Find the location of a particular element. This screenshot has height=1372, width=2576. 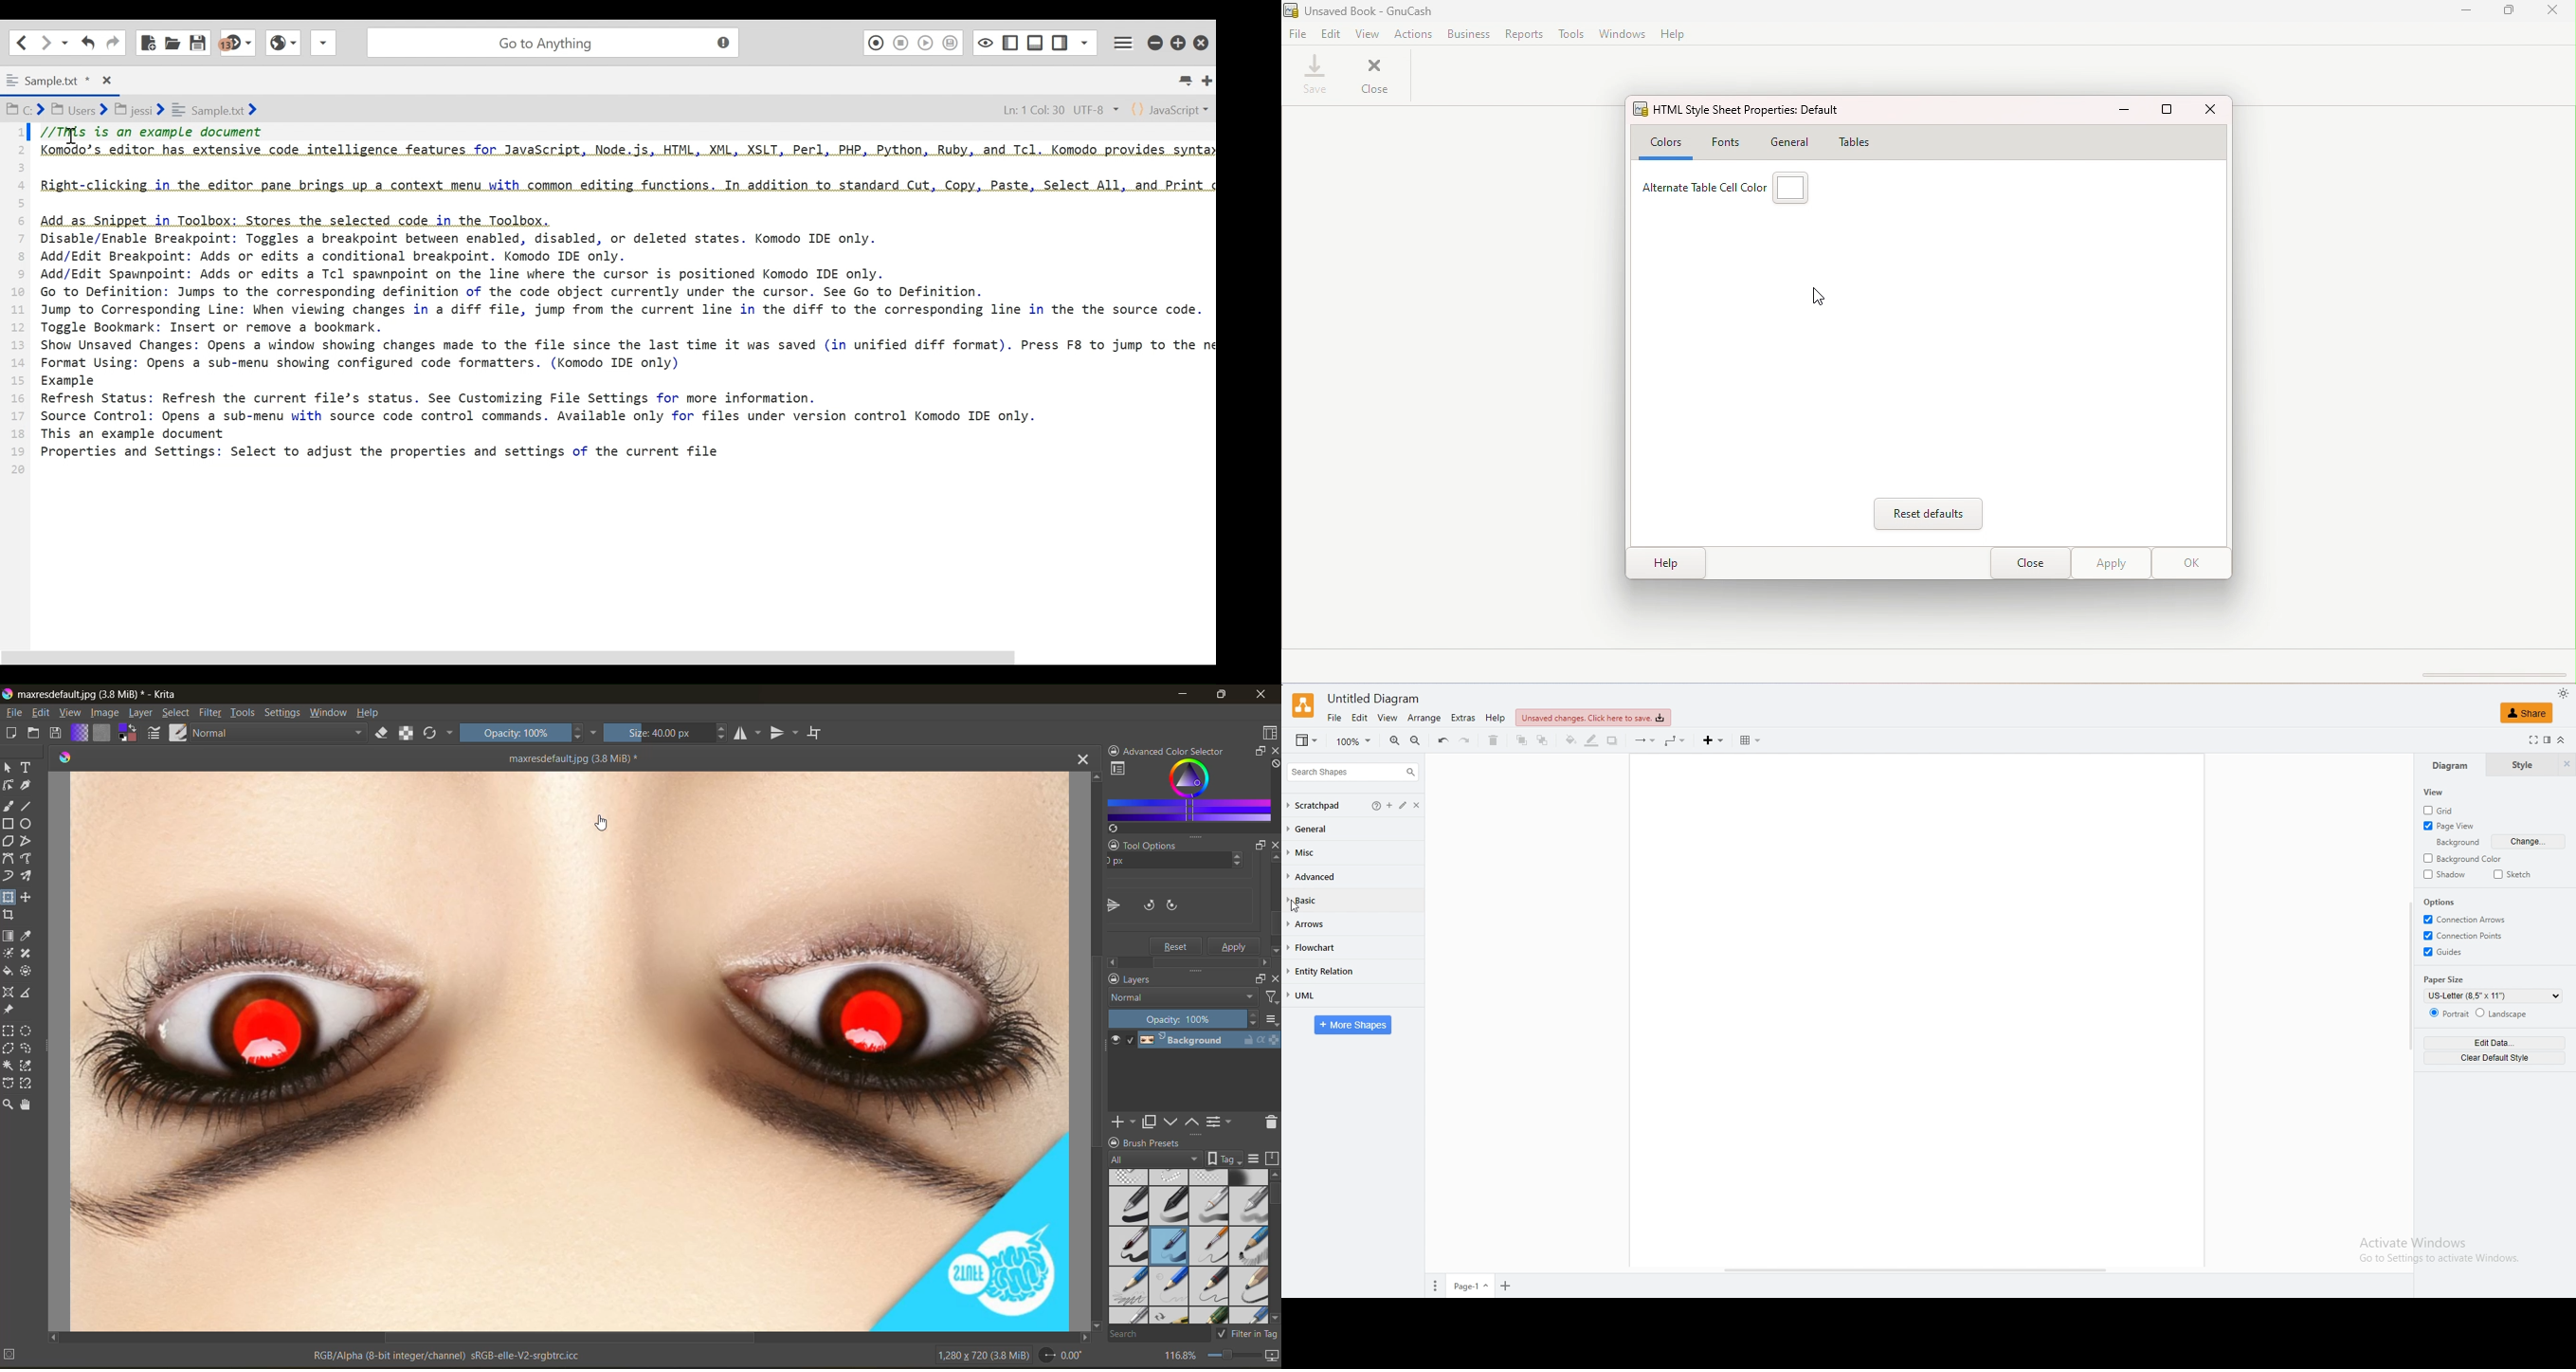

insert page is located at coordinates (1505, 1285).